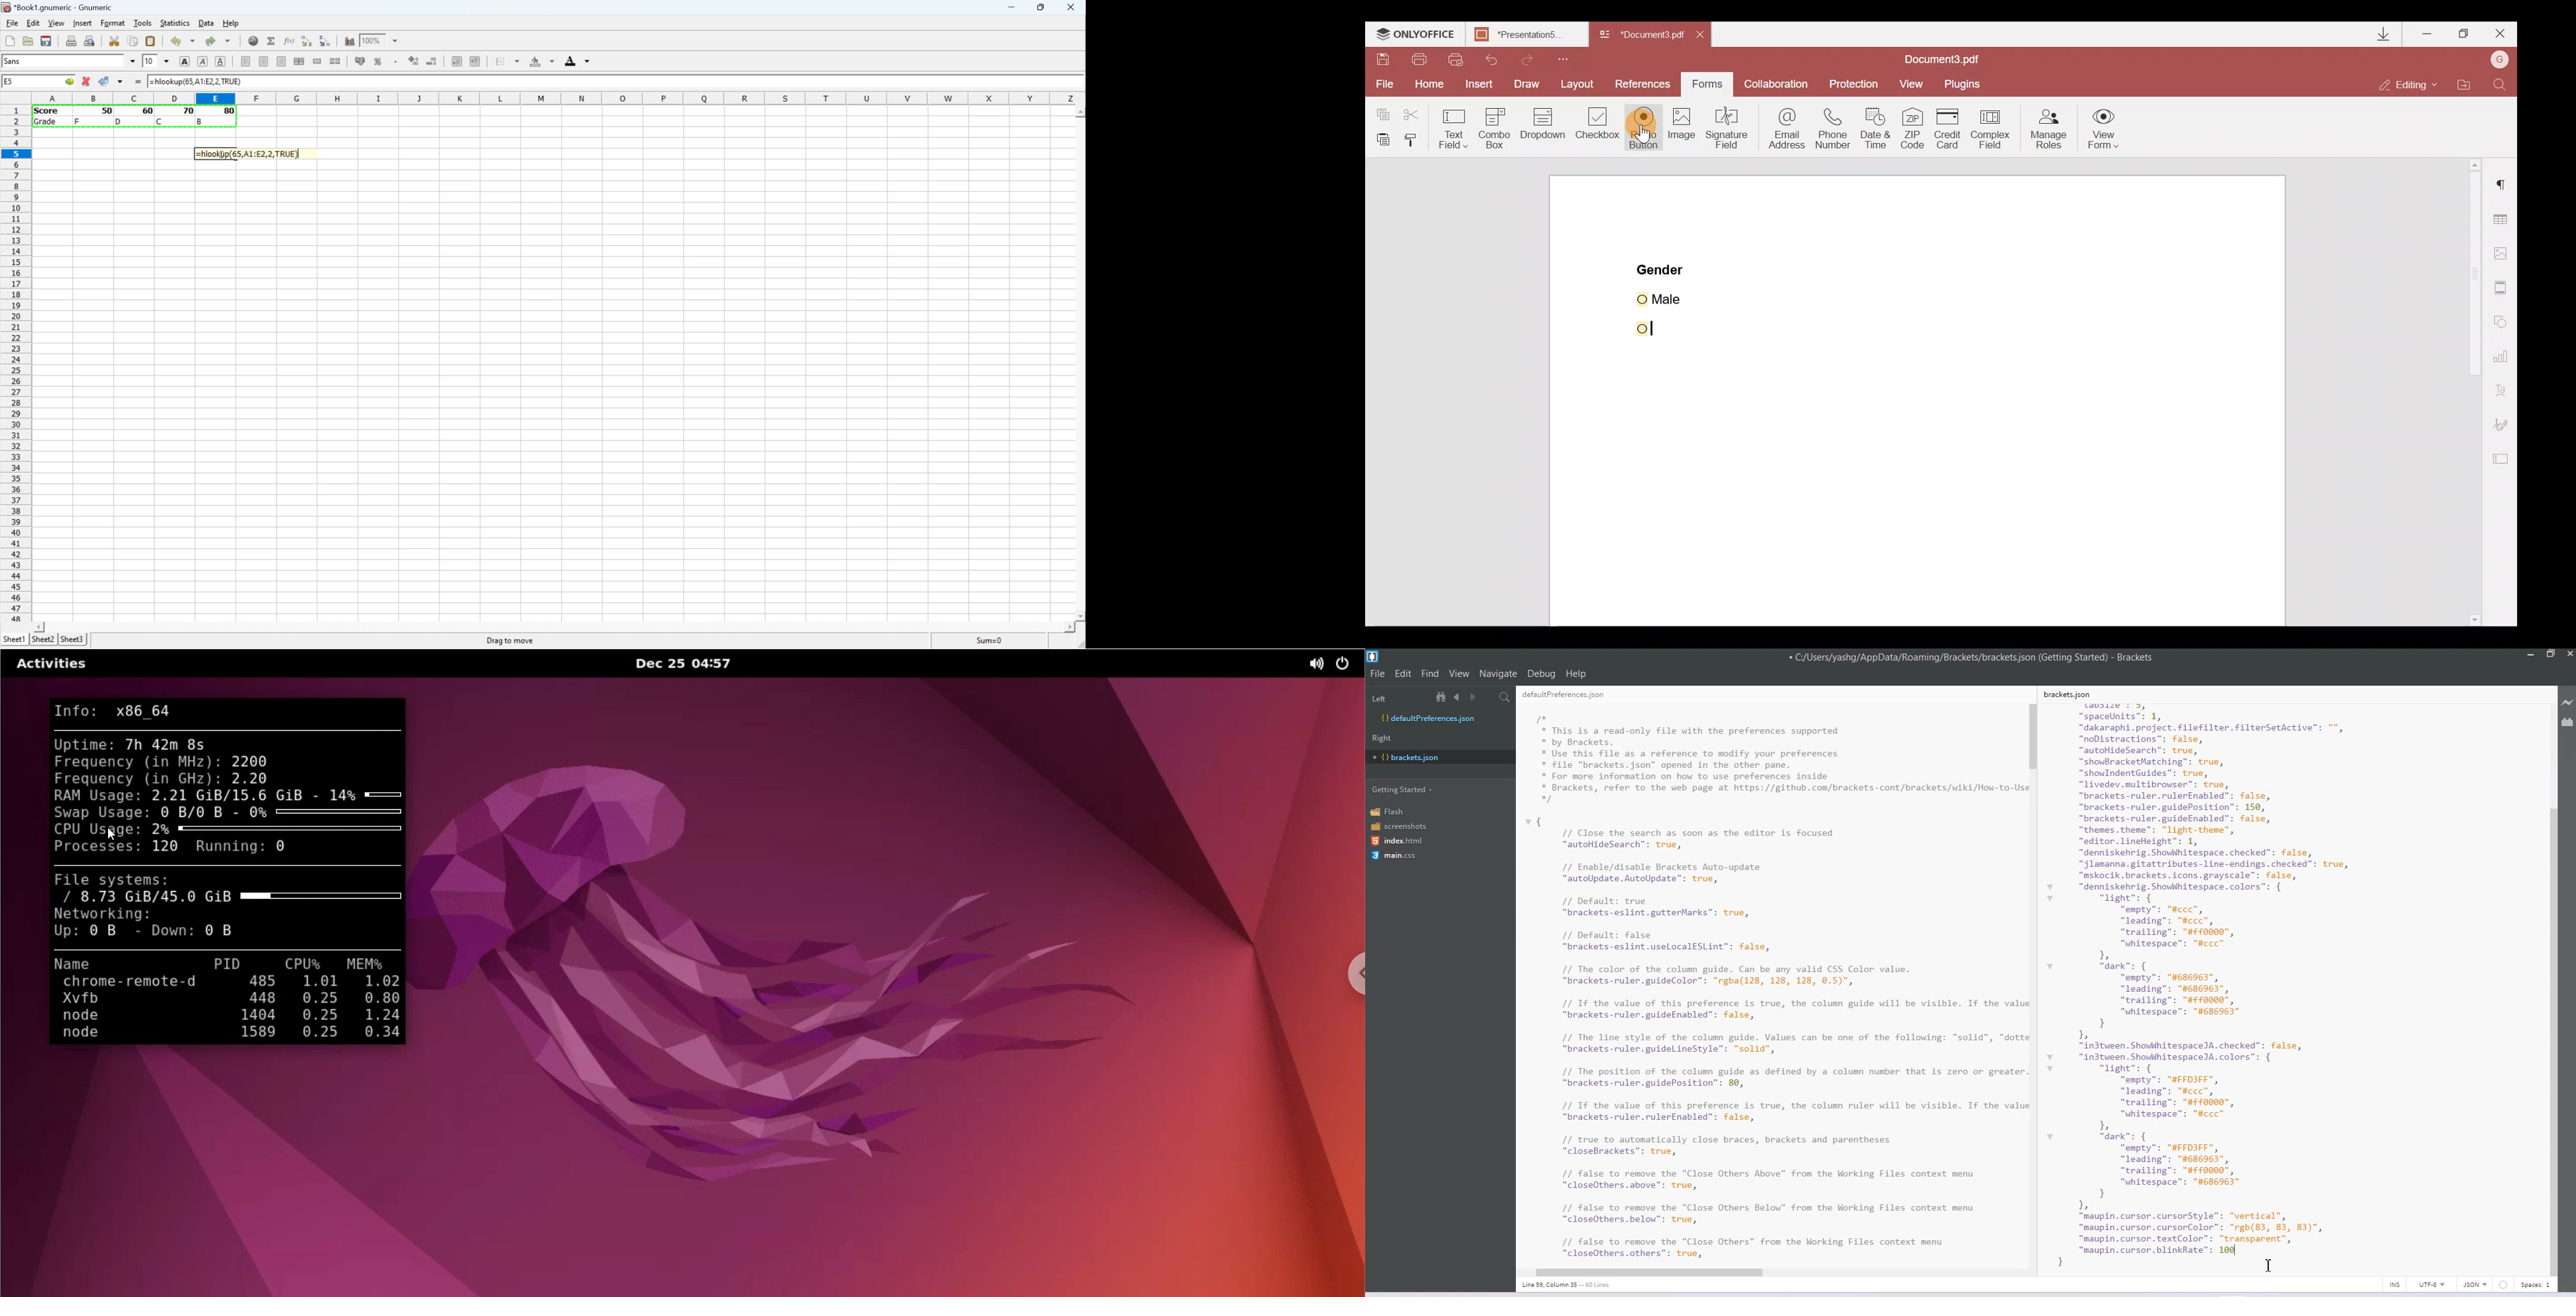  Describe the element at coordinates (88, 82) in the screenshot. I see `Cancel change` at that location.